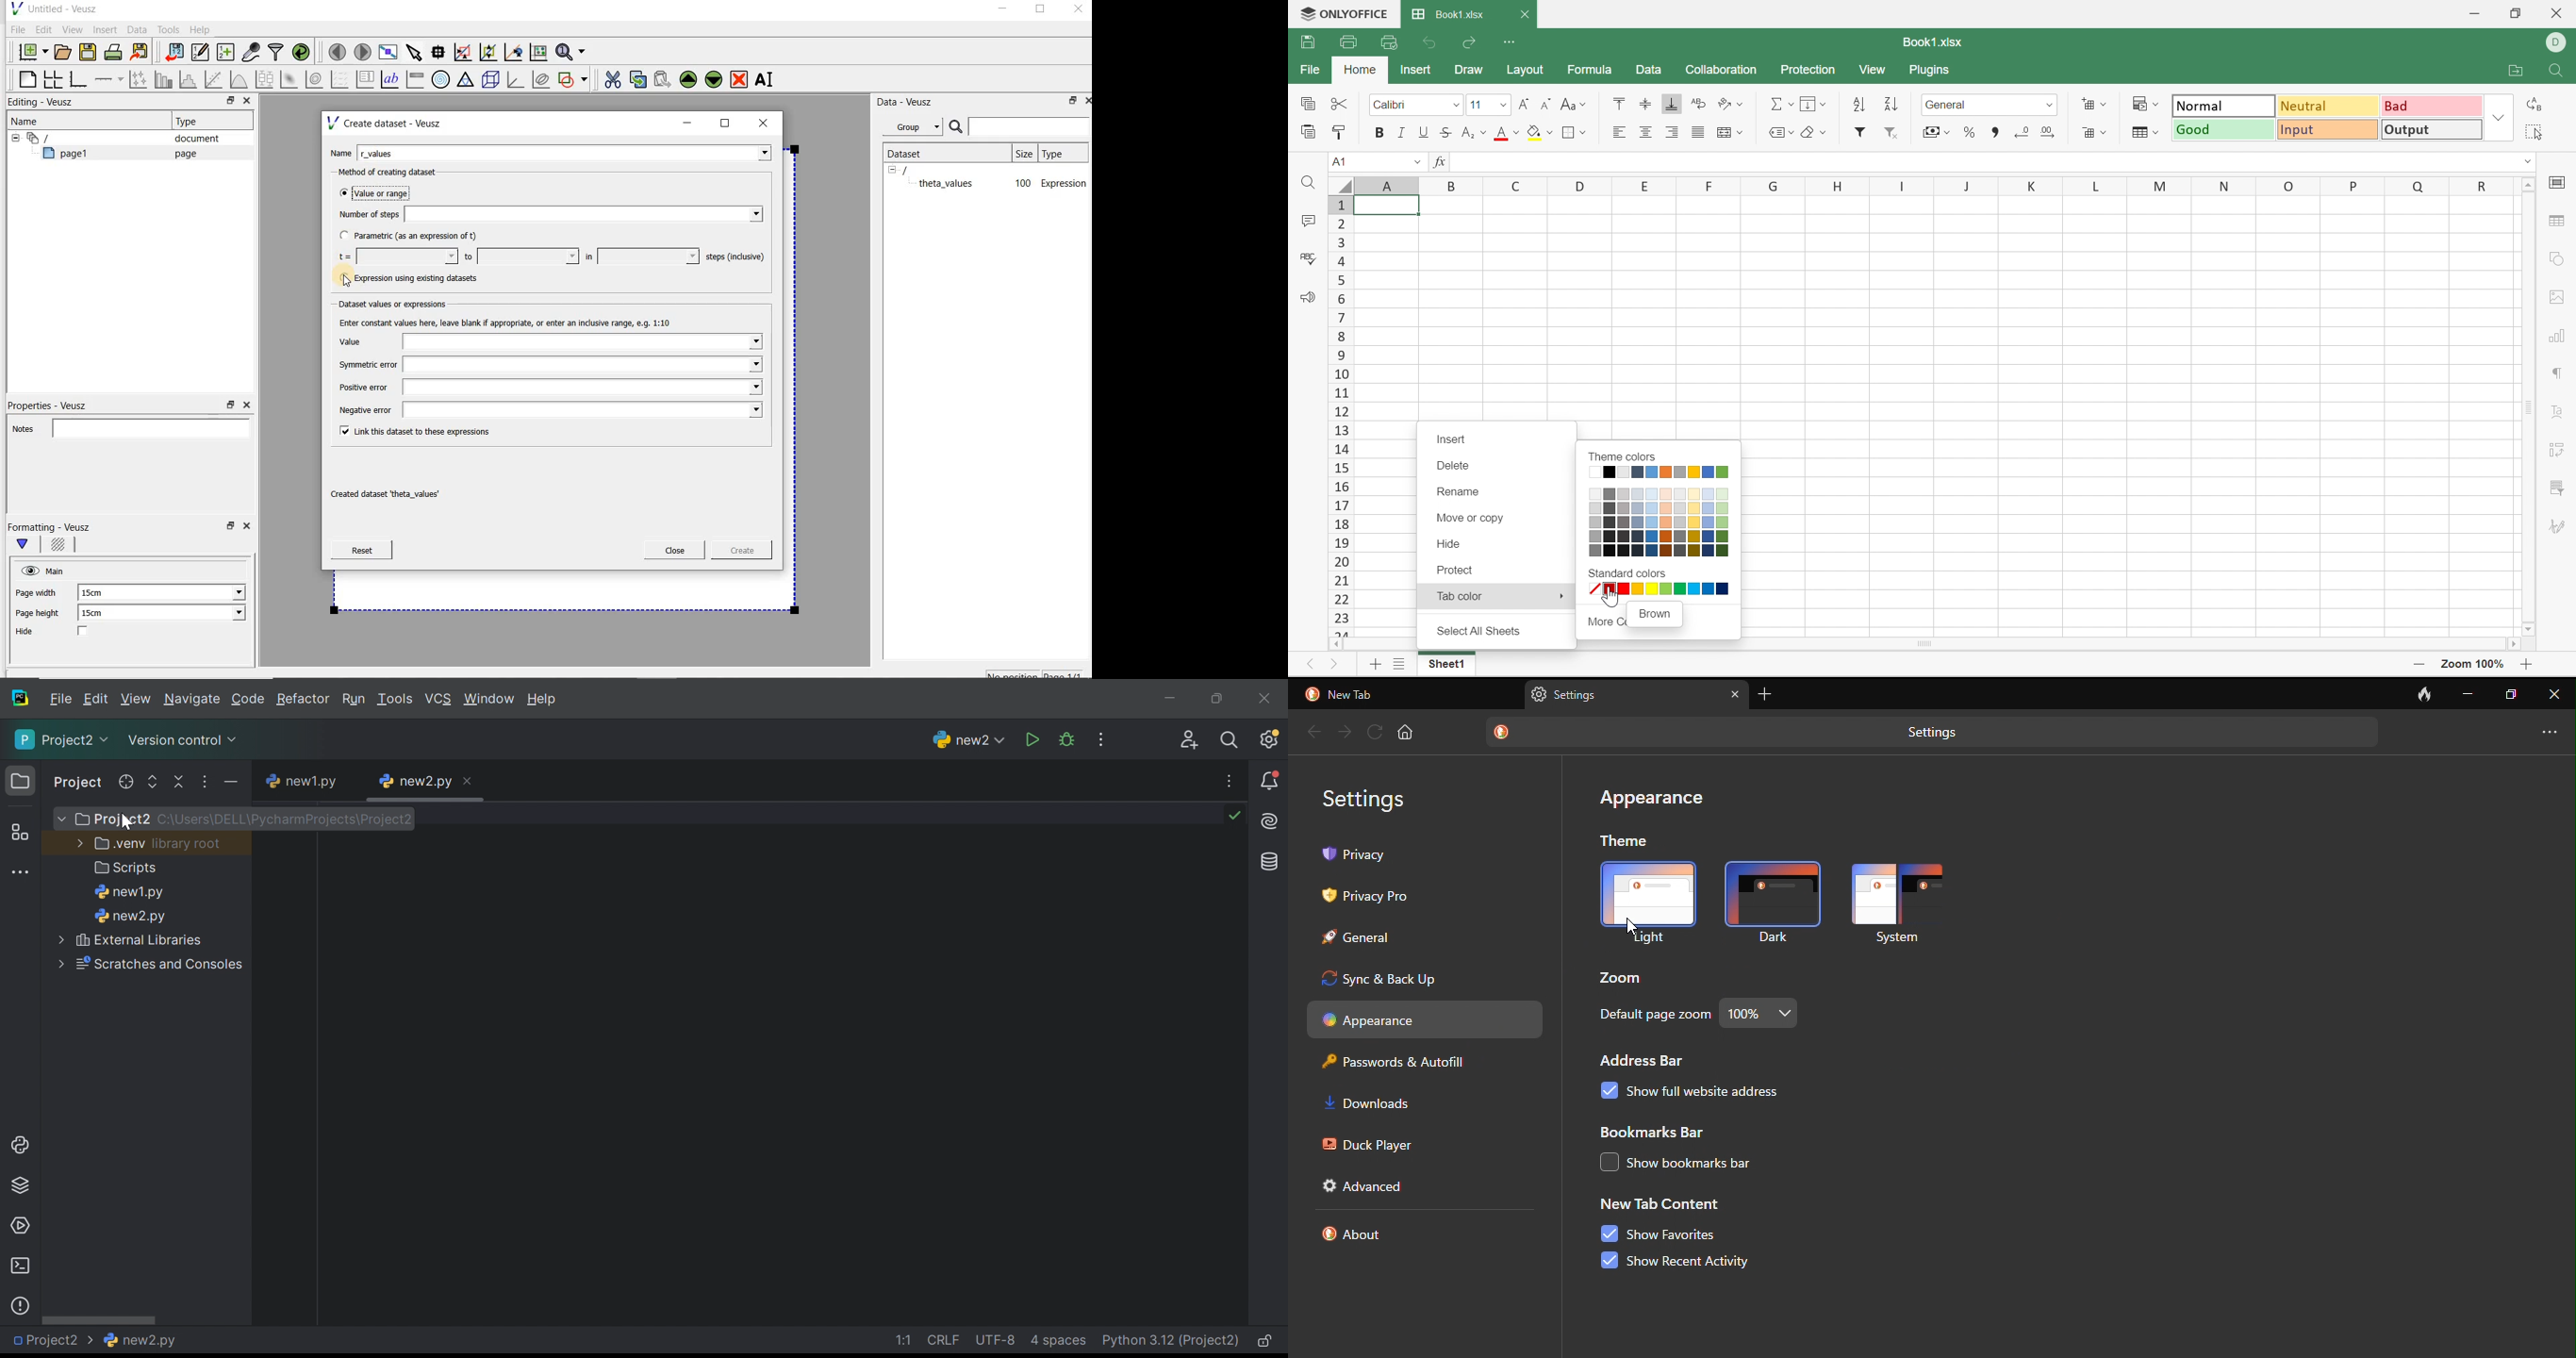 The height and width of the screenshot is (1372, 2576). What do you see at coordinates (1970, 134) in the screenshot?
I see `Percent style` at bounding box center [1970, 134].